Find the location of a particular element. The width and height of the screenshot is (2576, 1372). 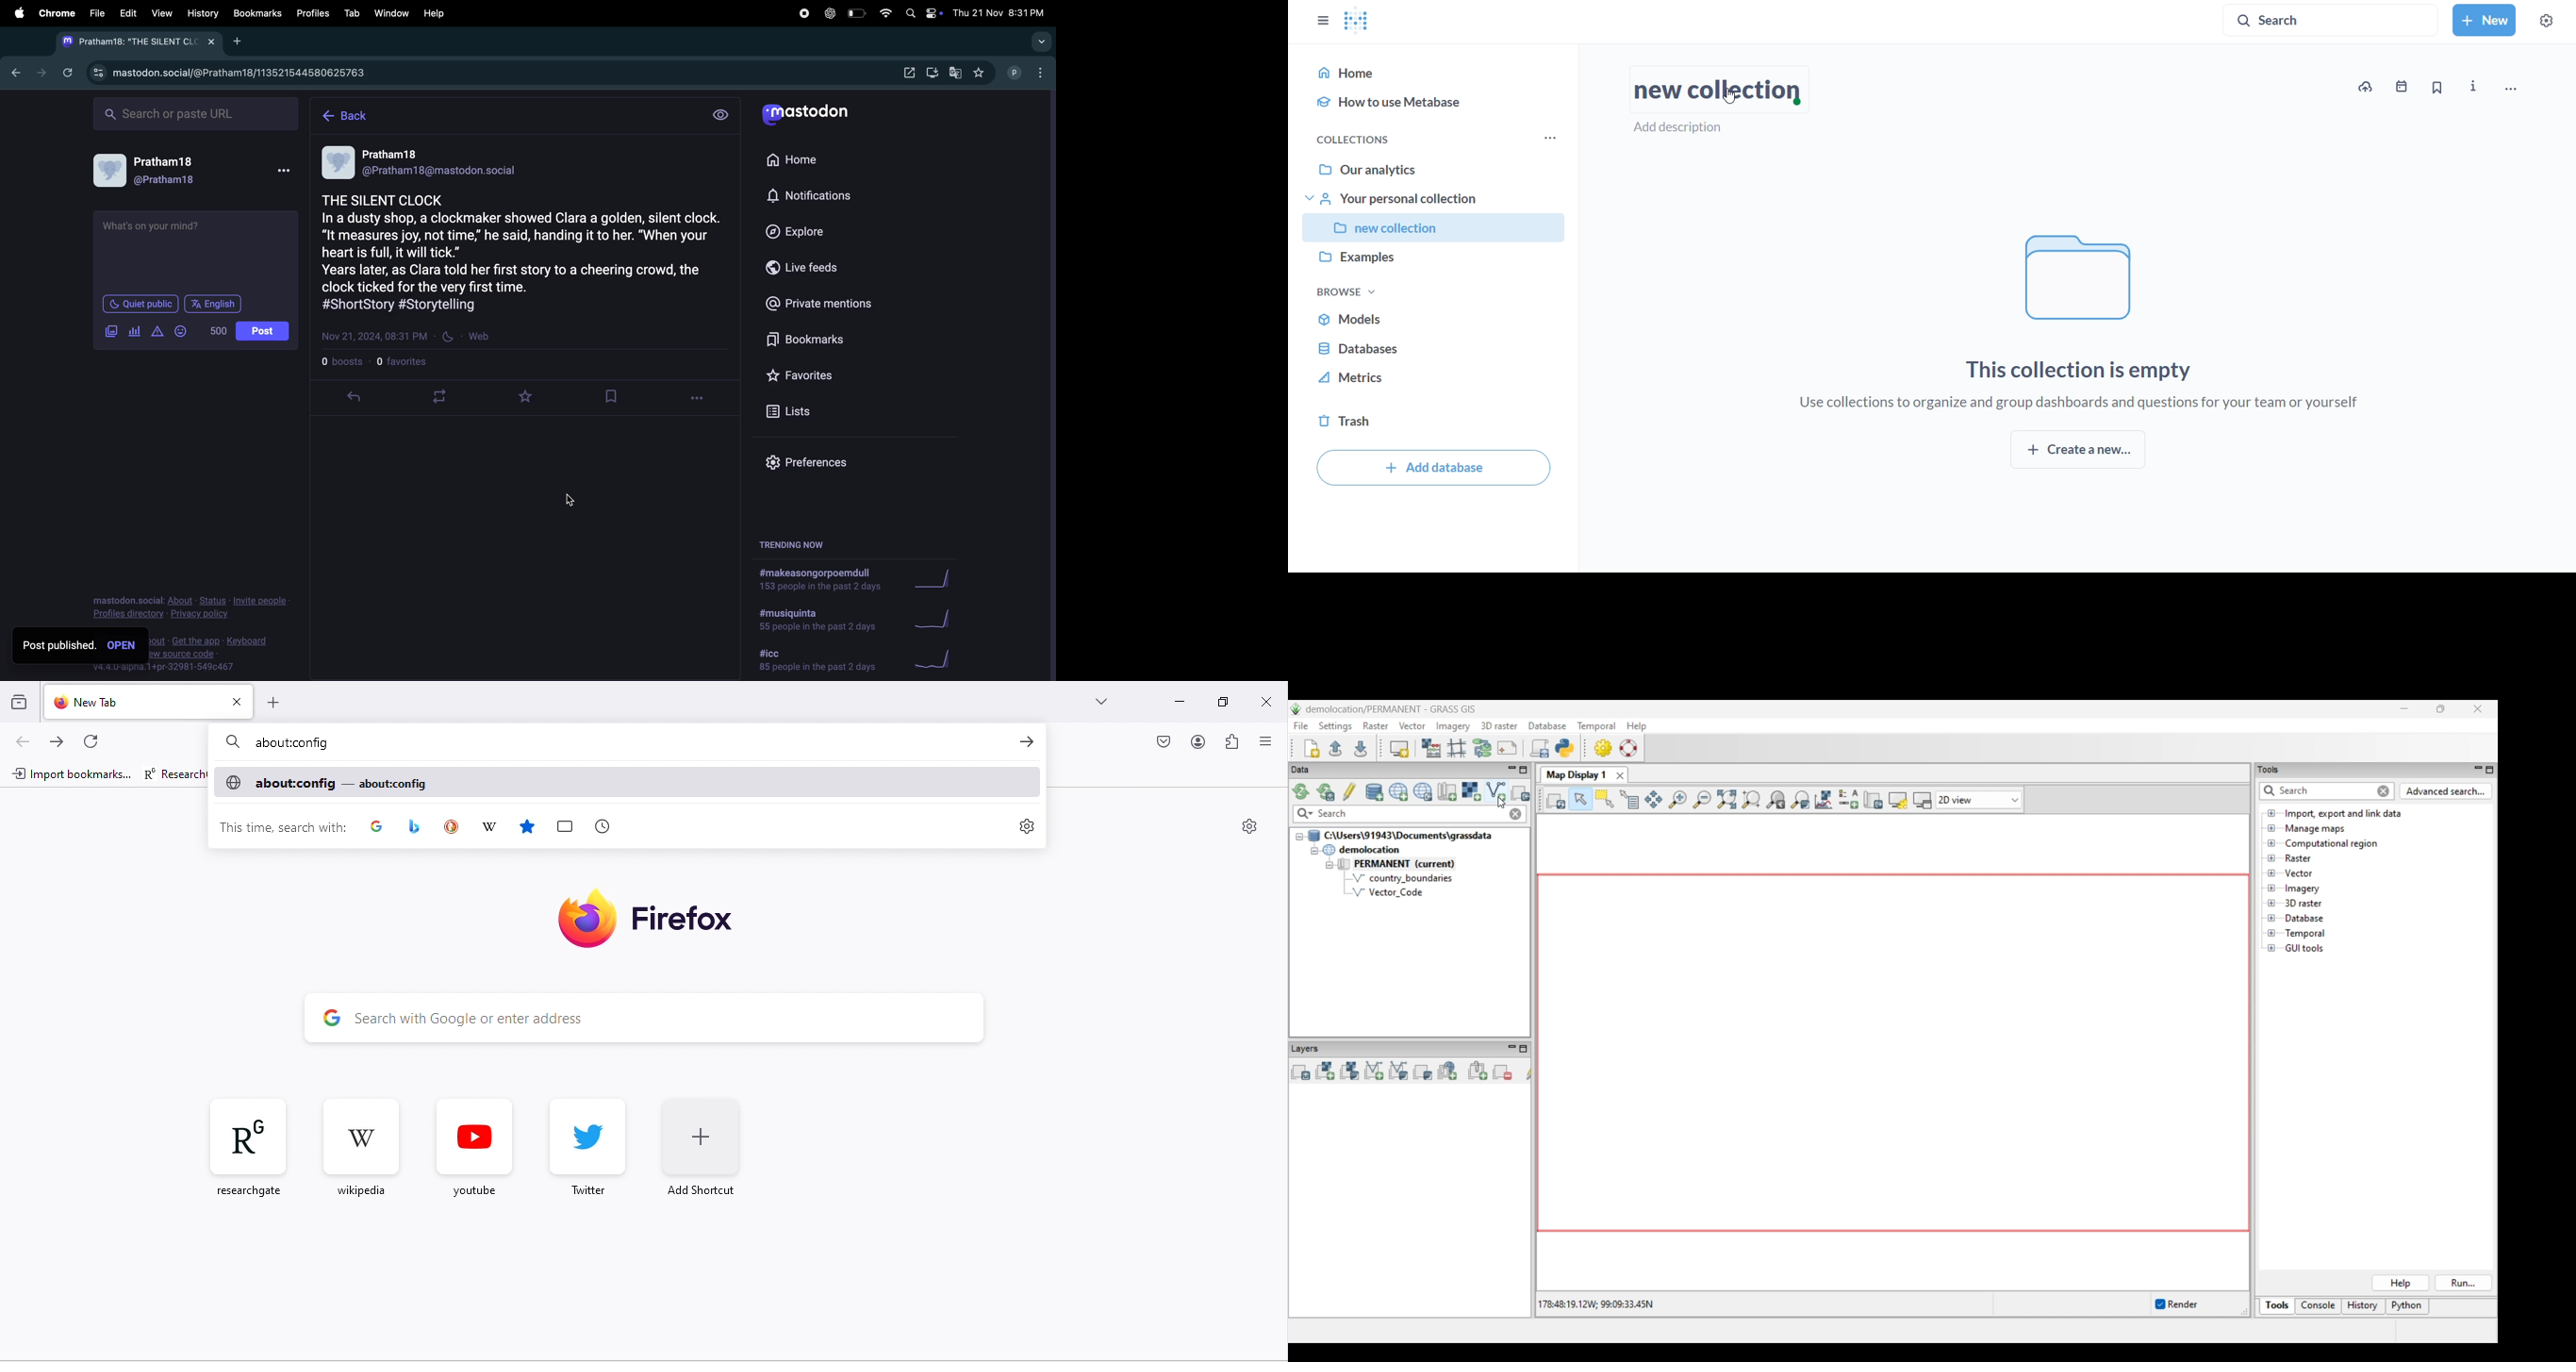

use collections to organize and group dashboards and questions for your team or yourself is located at coordinates (2082, 404).